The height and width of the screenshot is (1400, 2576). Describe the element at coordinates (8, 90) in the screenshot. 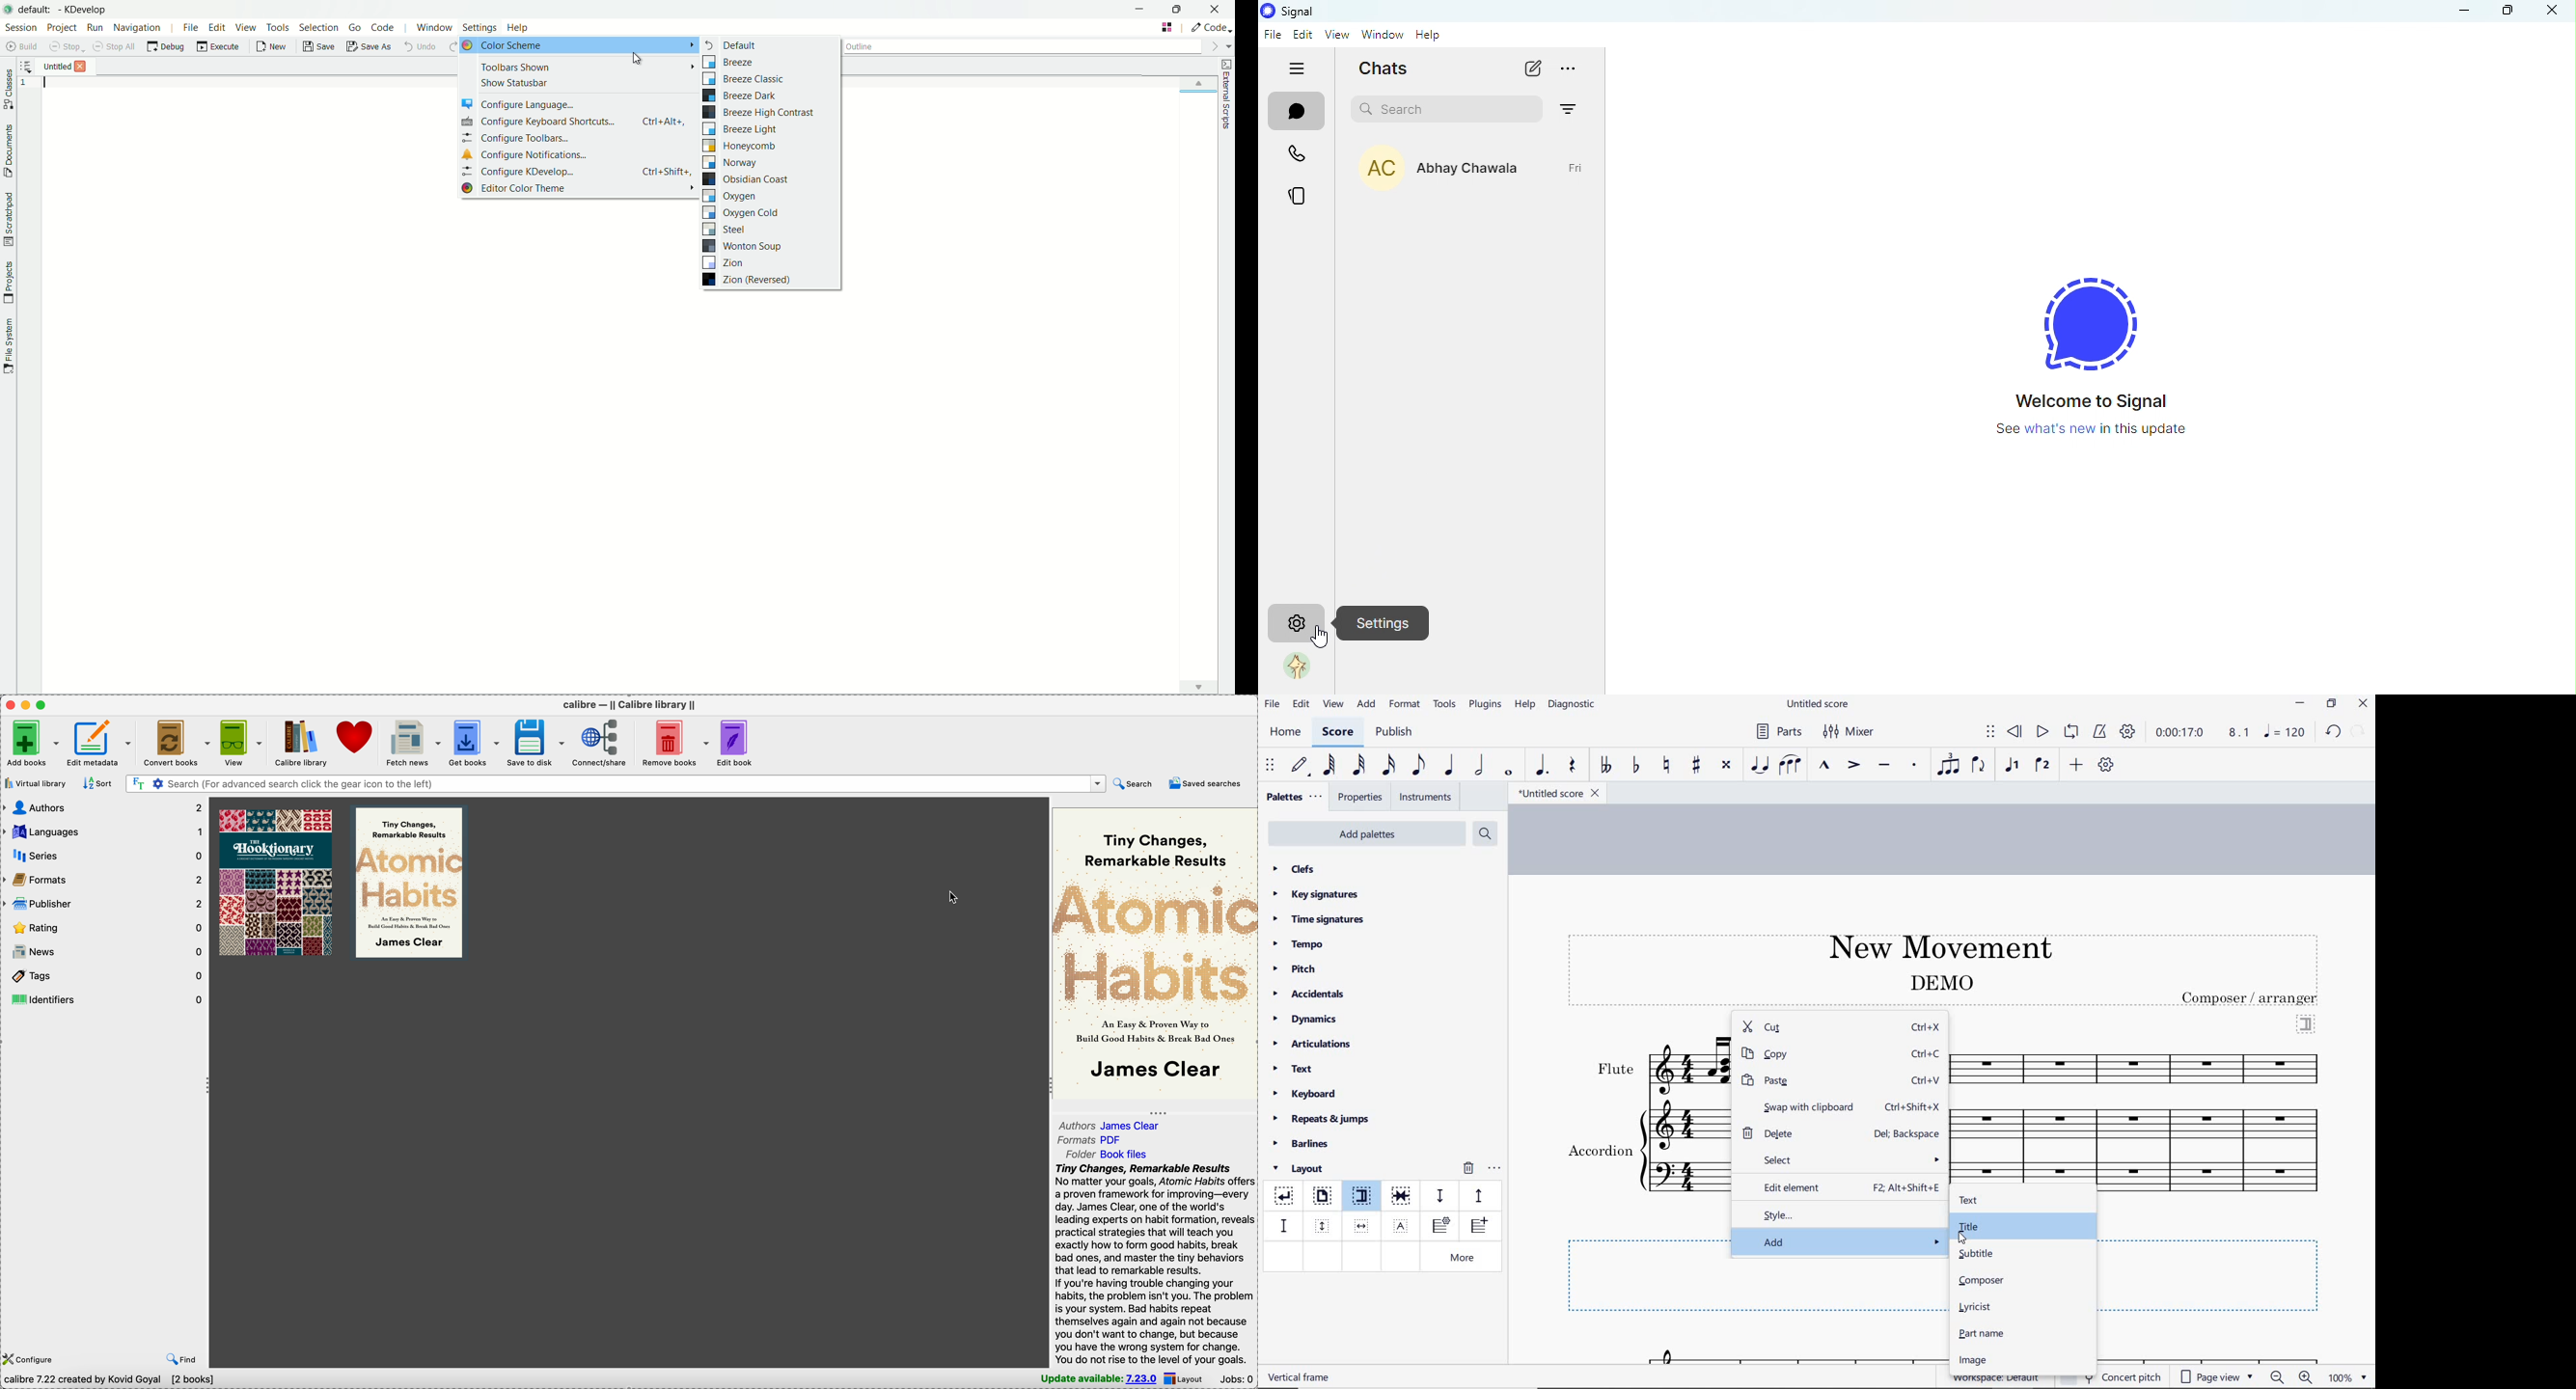

I see `toggle classes` at that location.